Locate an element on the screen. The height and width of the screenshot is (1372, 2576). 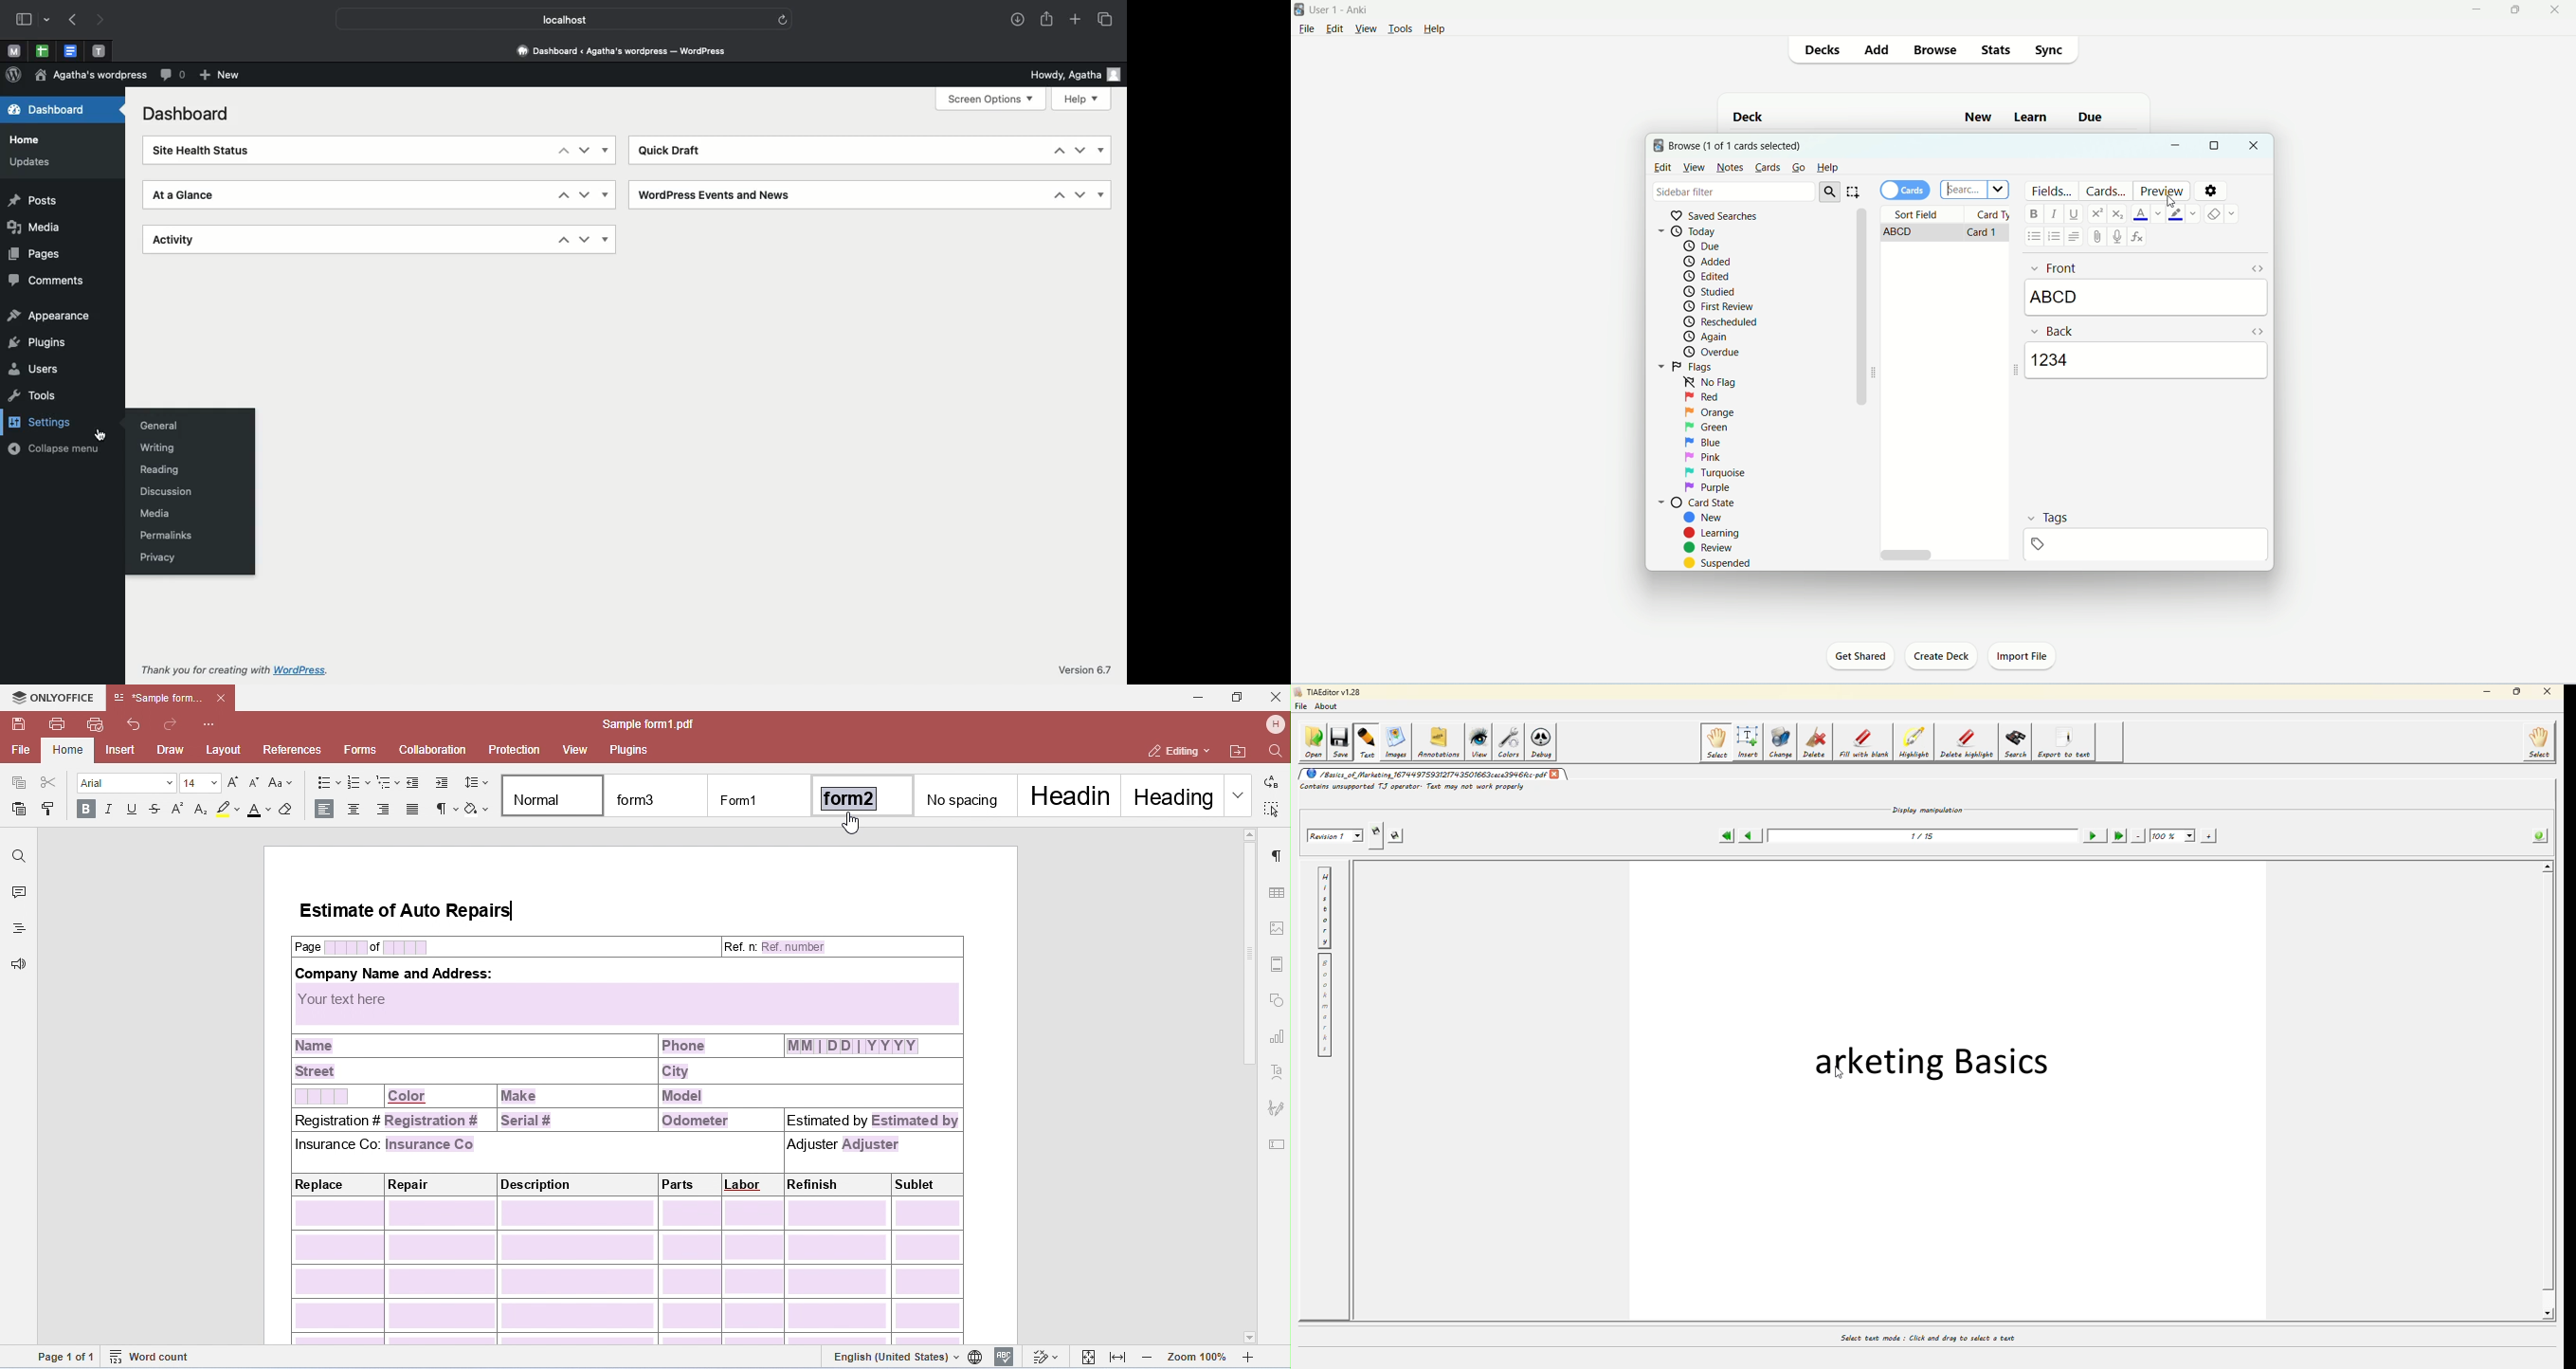
Up is located at coordinates (563, 240).